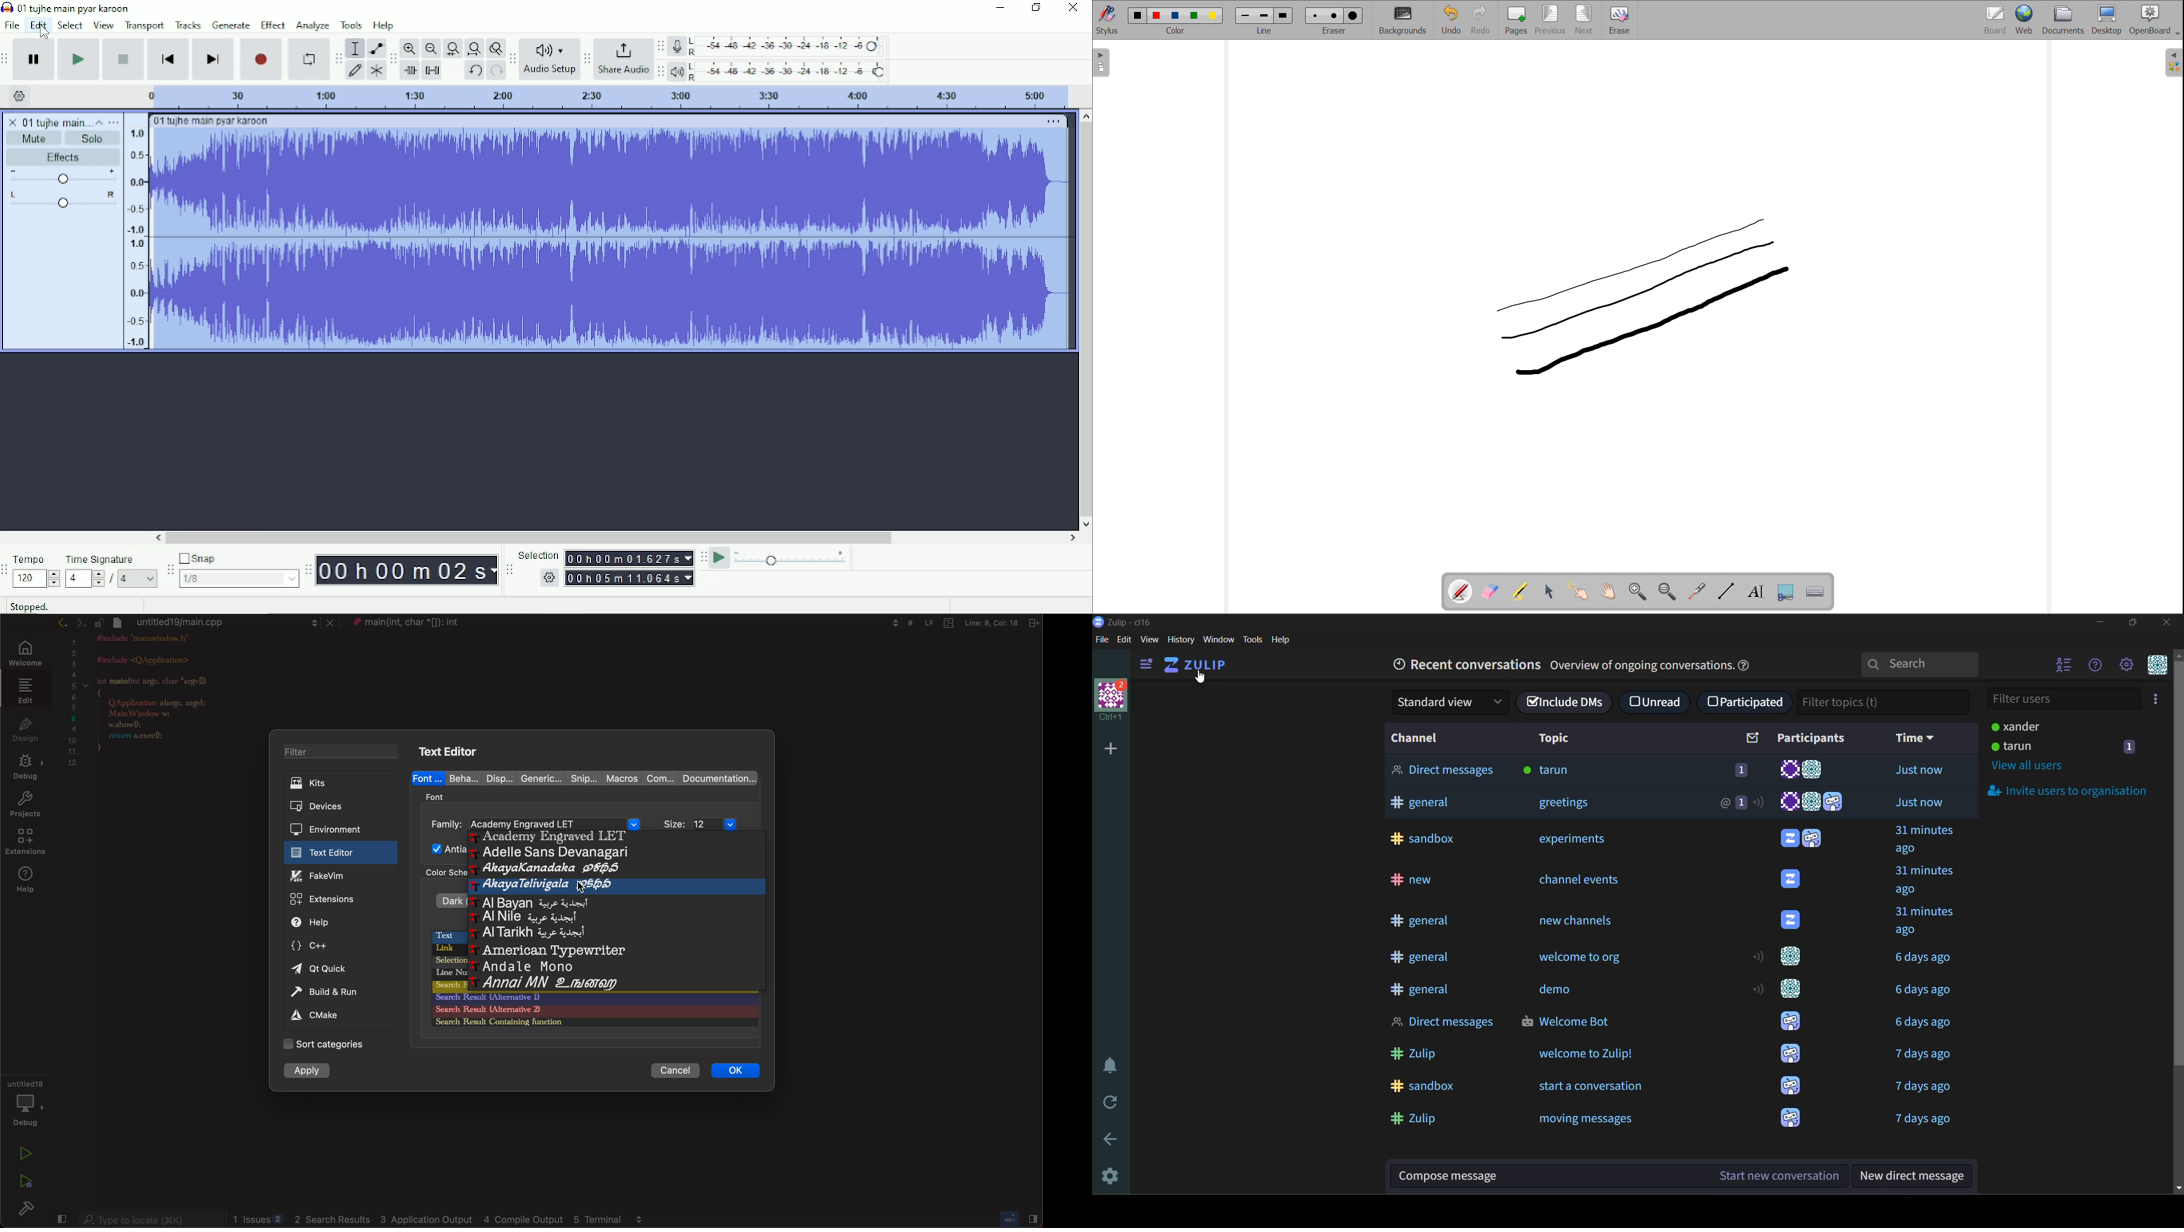 Image resolution: width=2184 pixels, height=1232 pixels. What do you see at coordinates (1584, 1021) in the screenshot?
I see `Welcome Bot` at bounding box center [1584, 1021].